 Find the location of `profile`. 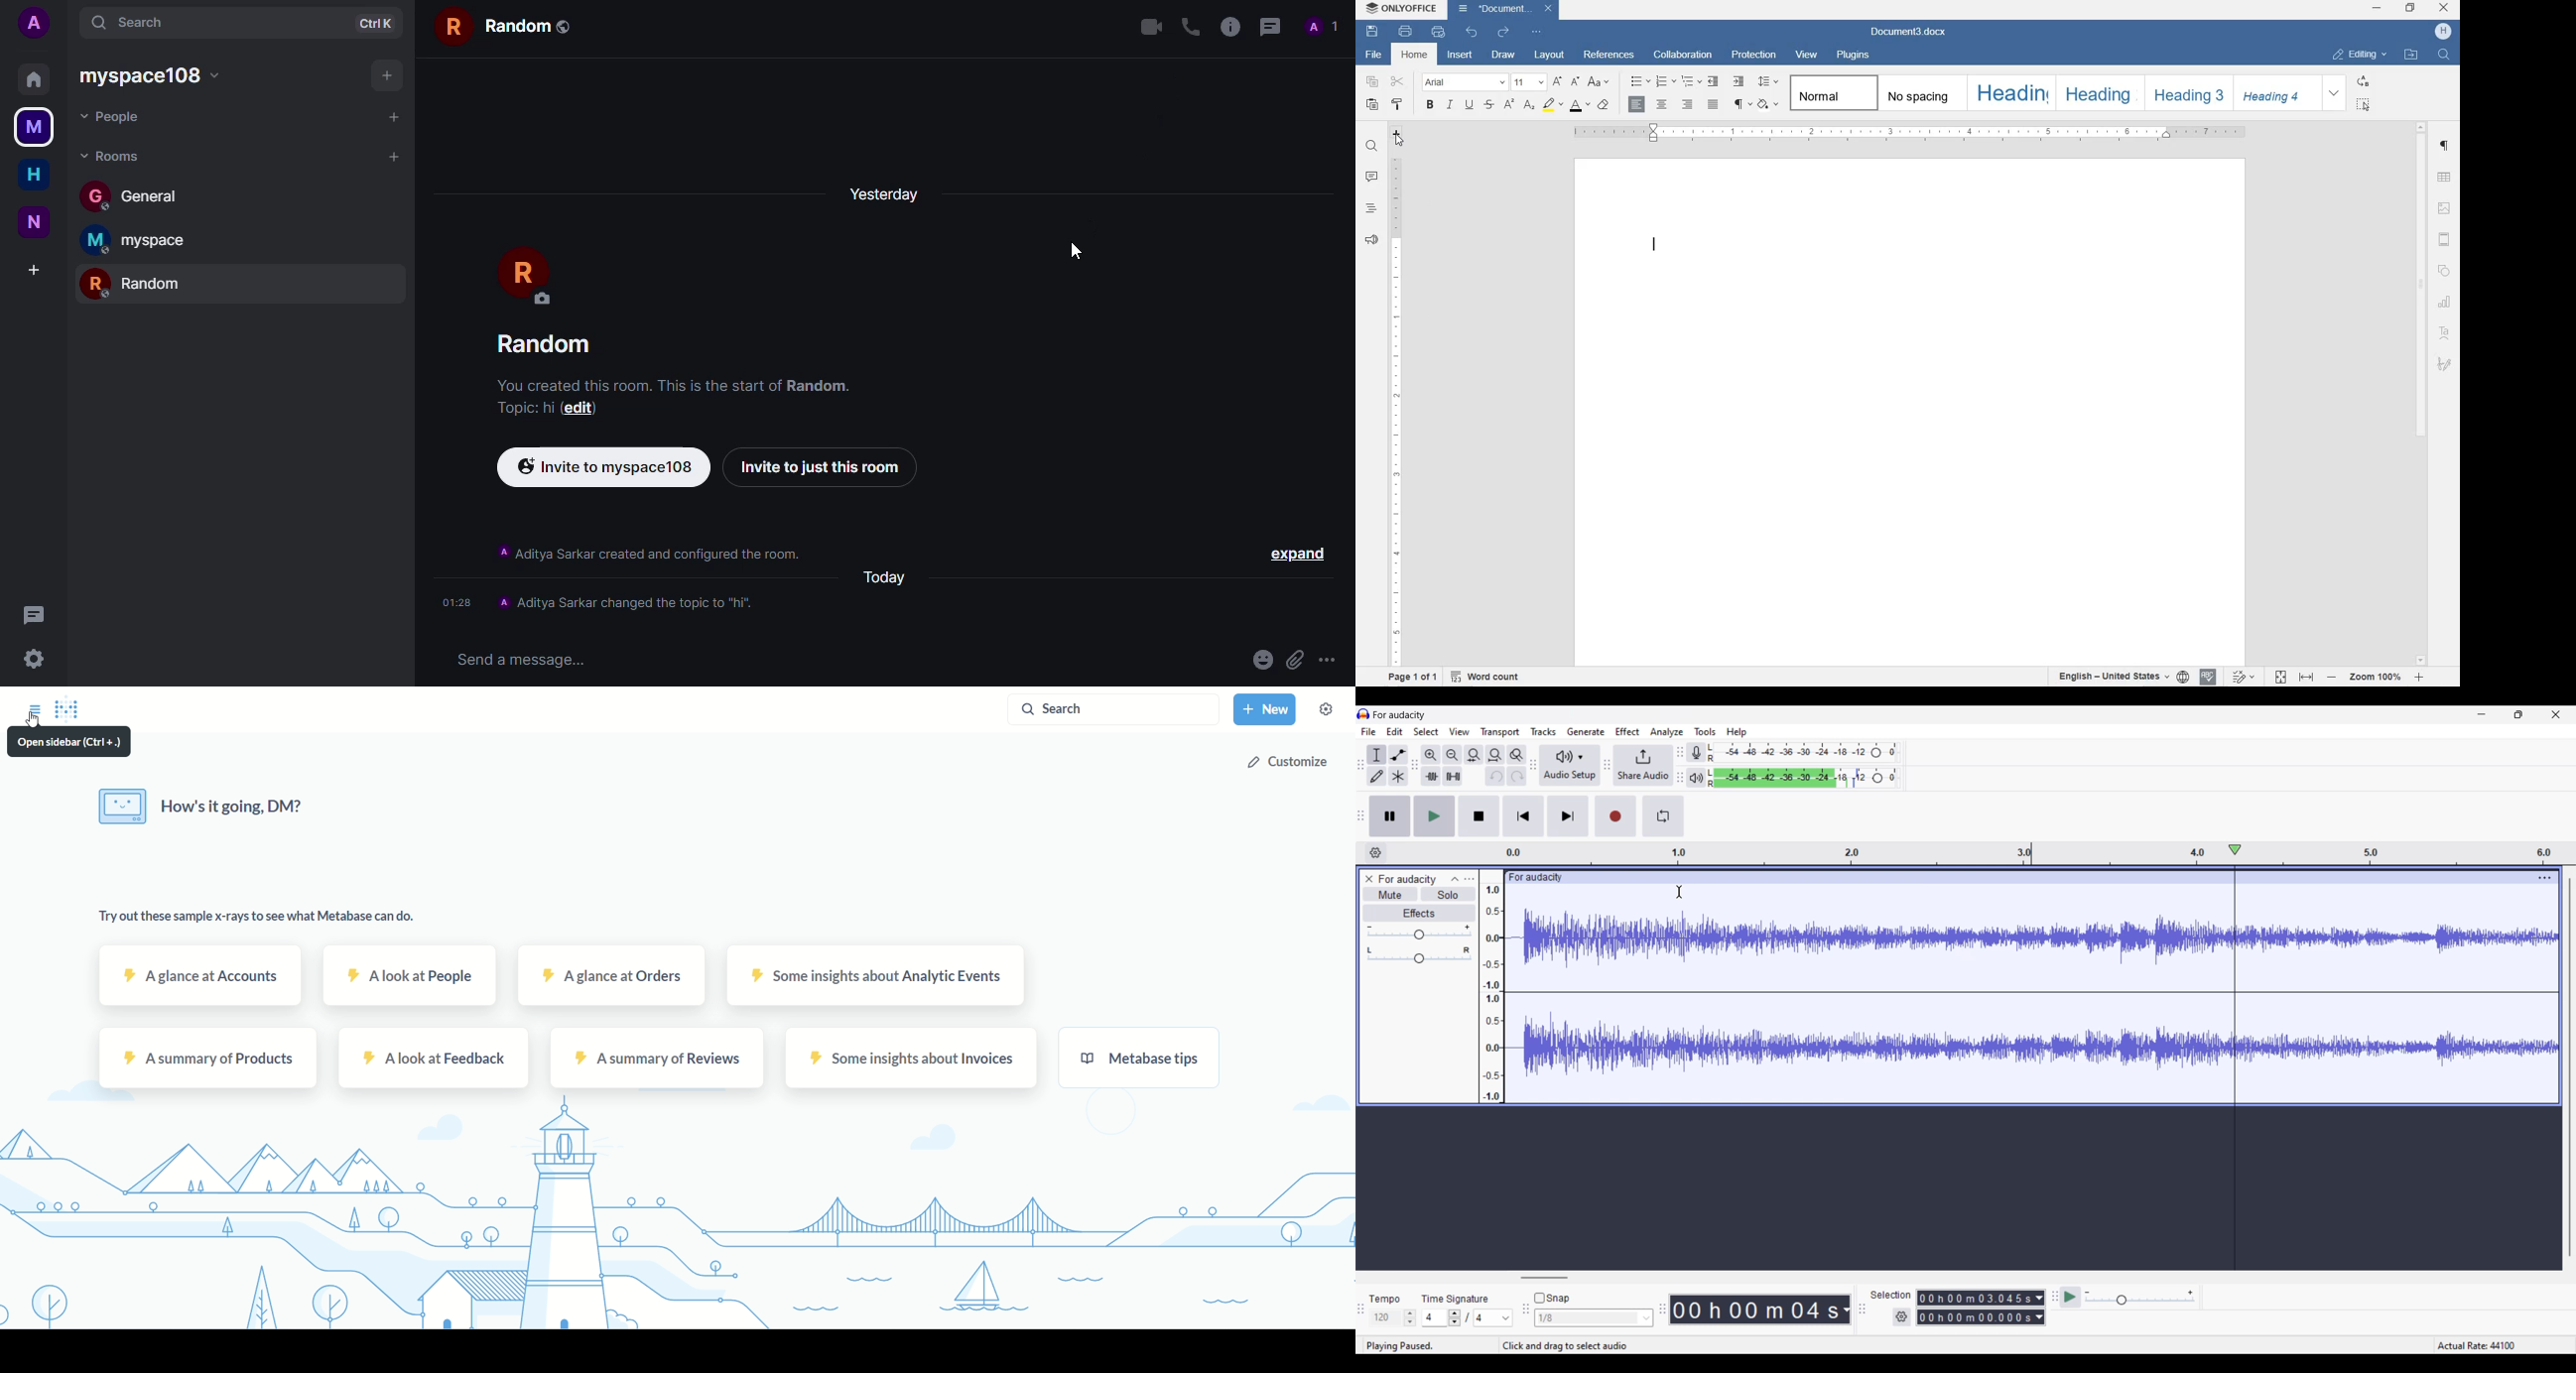

profile is located at coordinates (1322, 27).